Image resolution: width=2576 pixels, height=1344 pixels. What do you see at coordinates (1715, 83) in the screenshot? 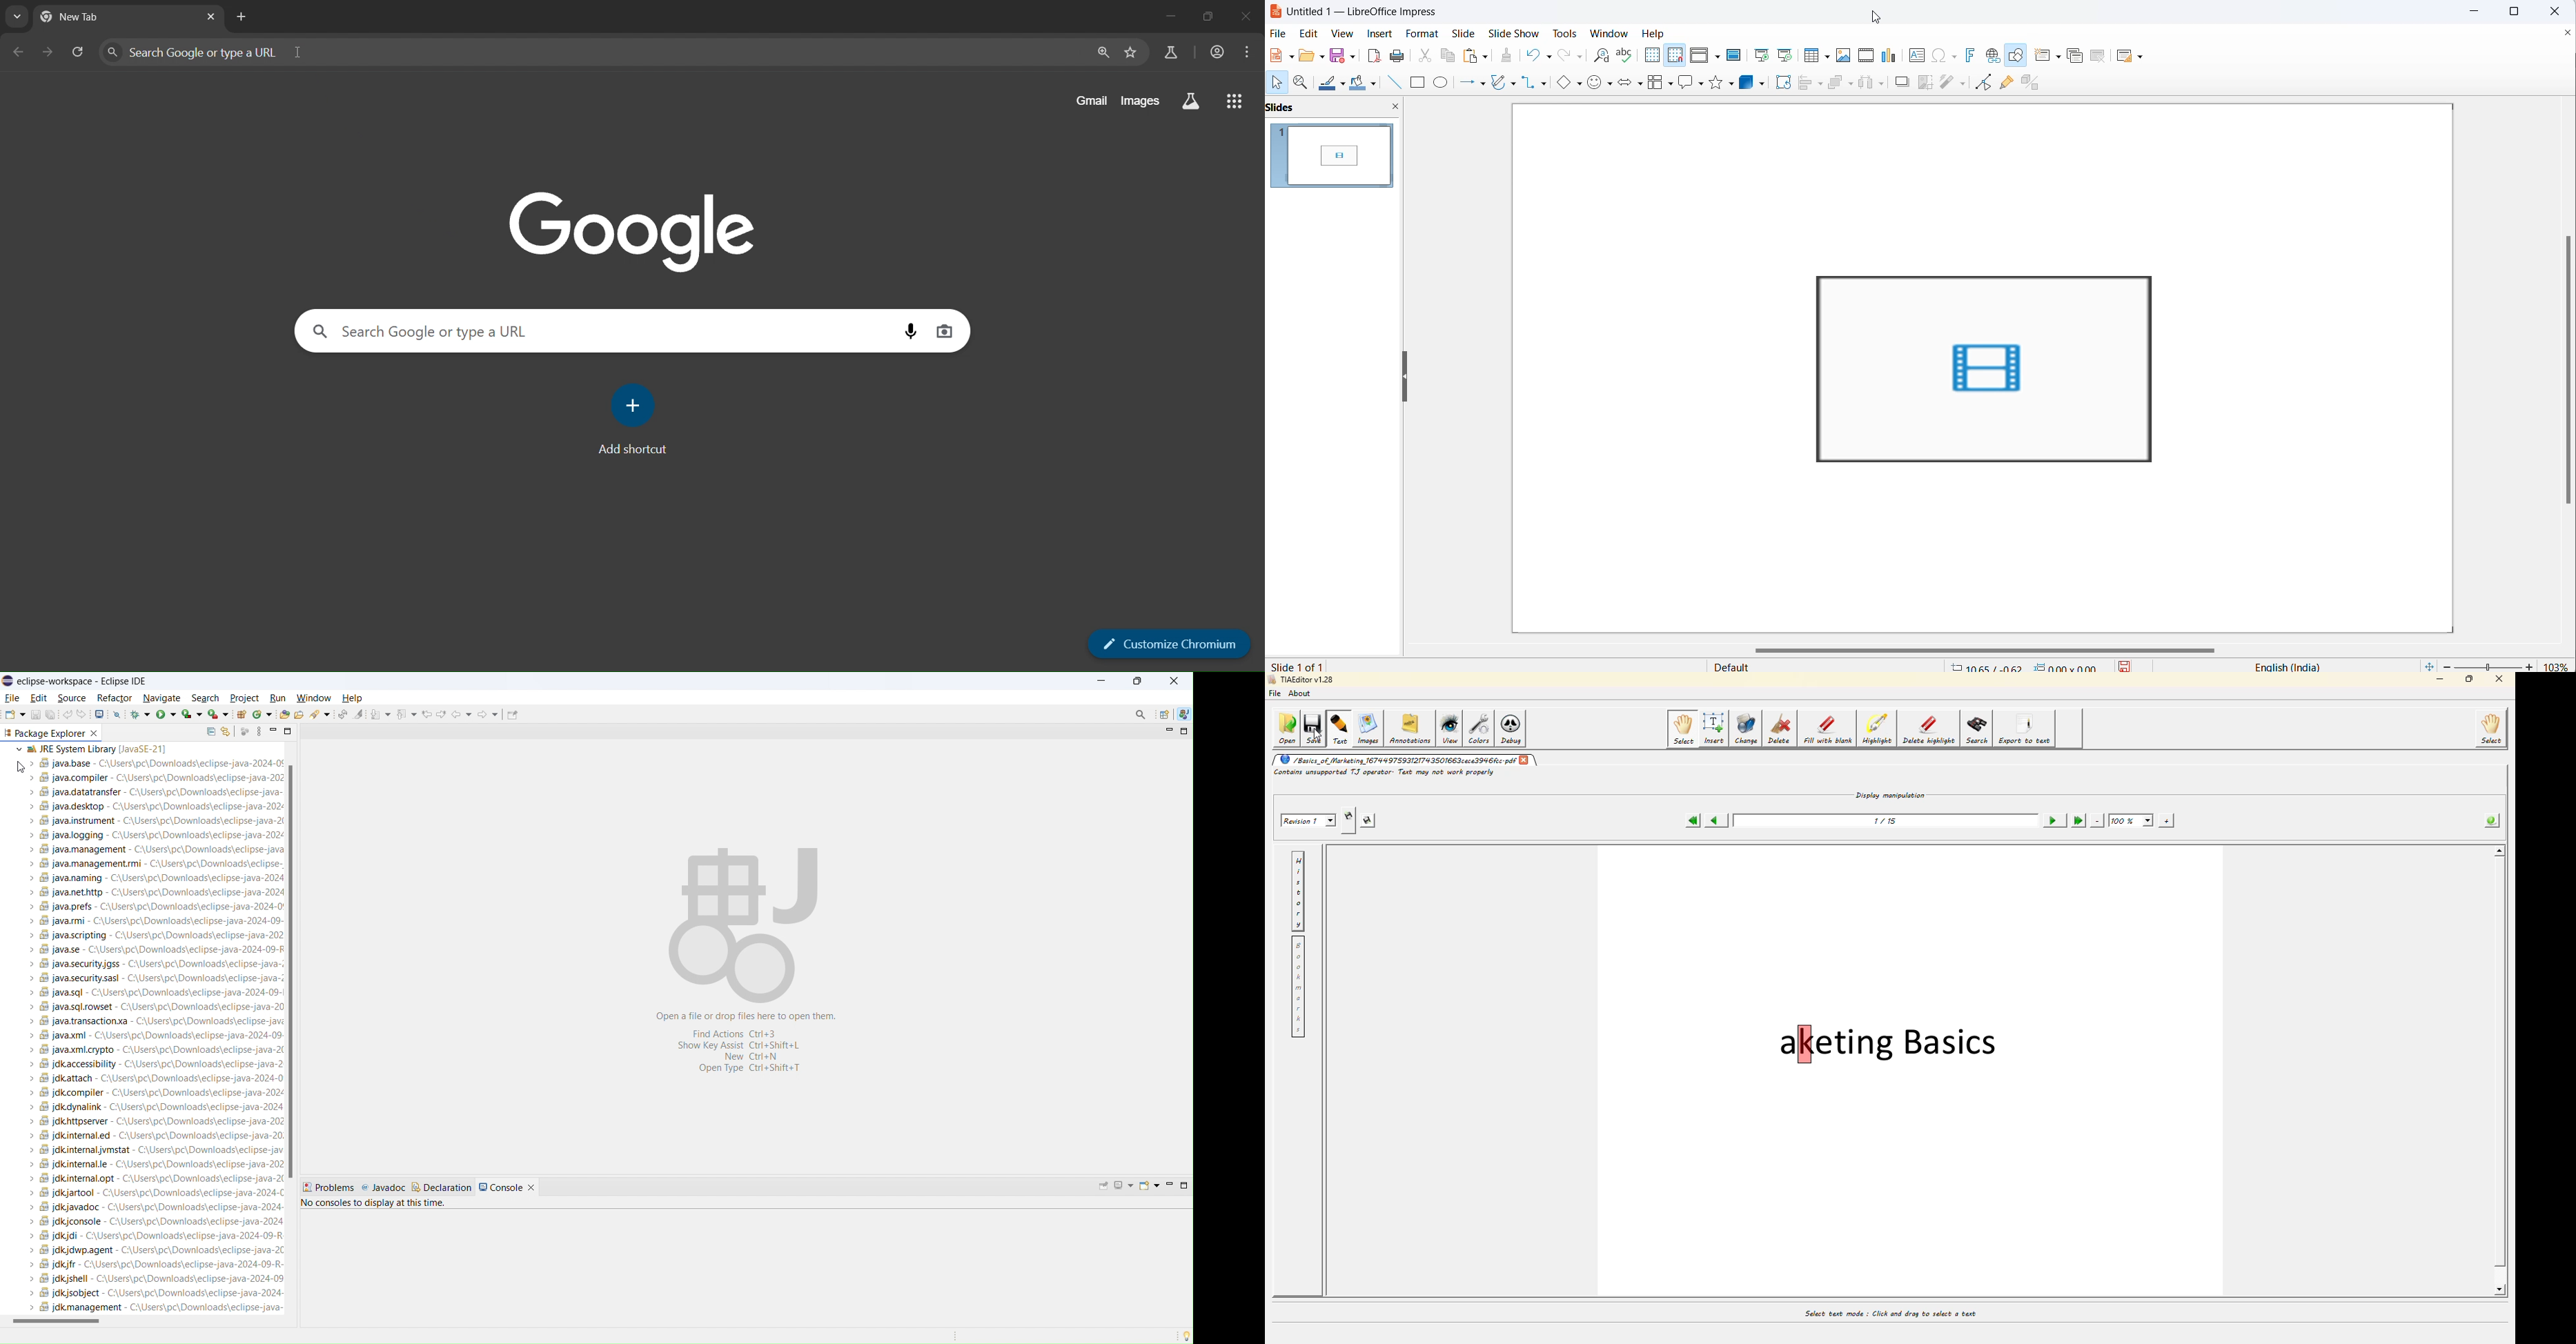
I see `stars` at bounding box center [1715, 83].